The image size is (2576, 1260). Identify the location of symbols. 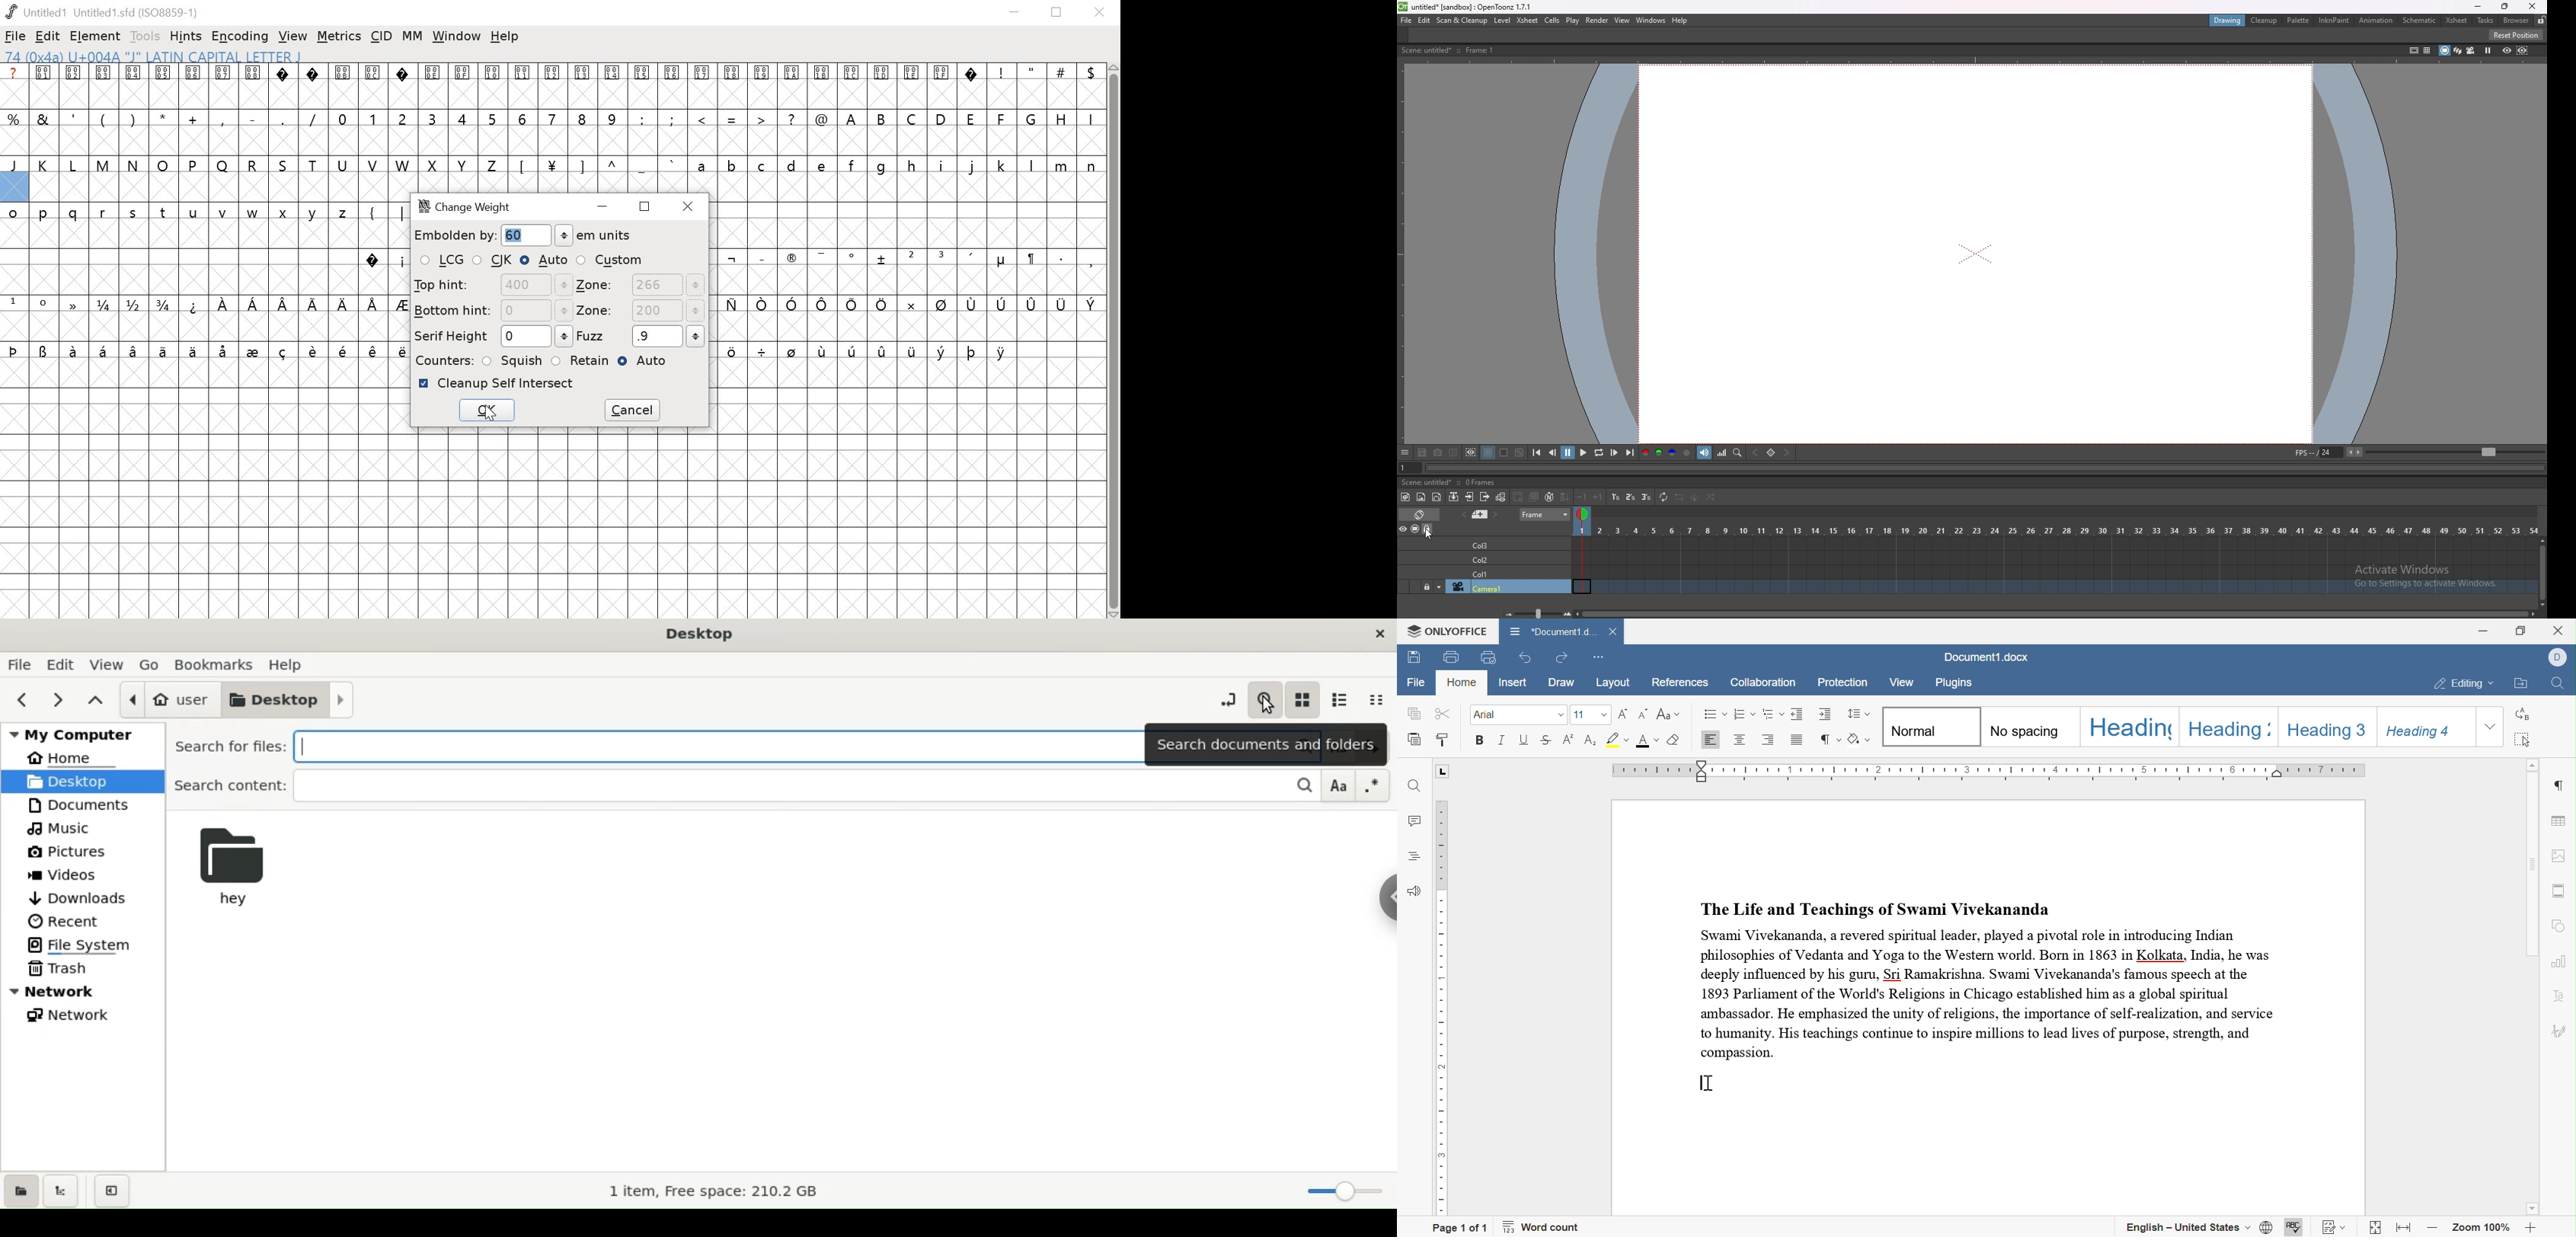
(297, 304).